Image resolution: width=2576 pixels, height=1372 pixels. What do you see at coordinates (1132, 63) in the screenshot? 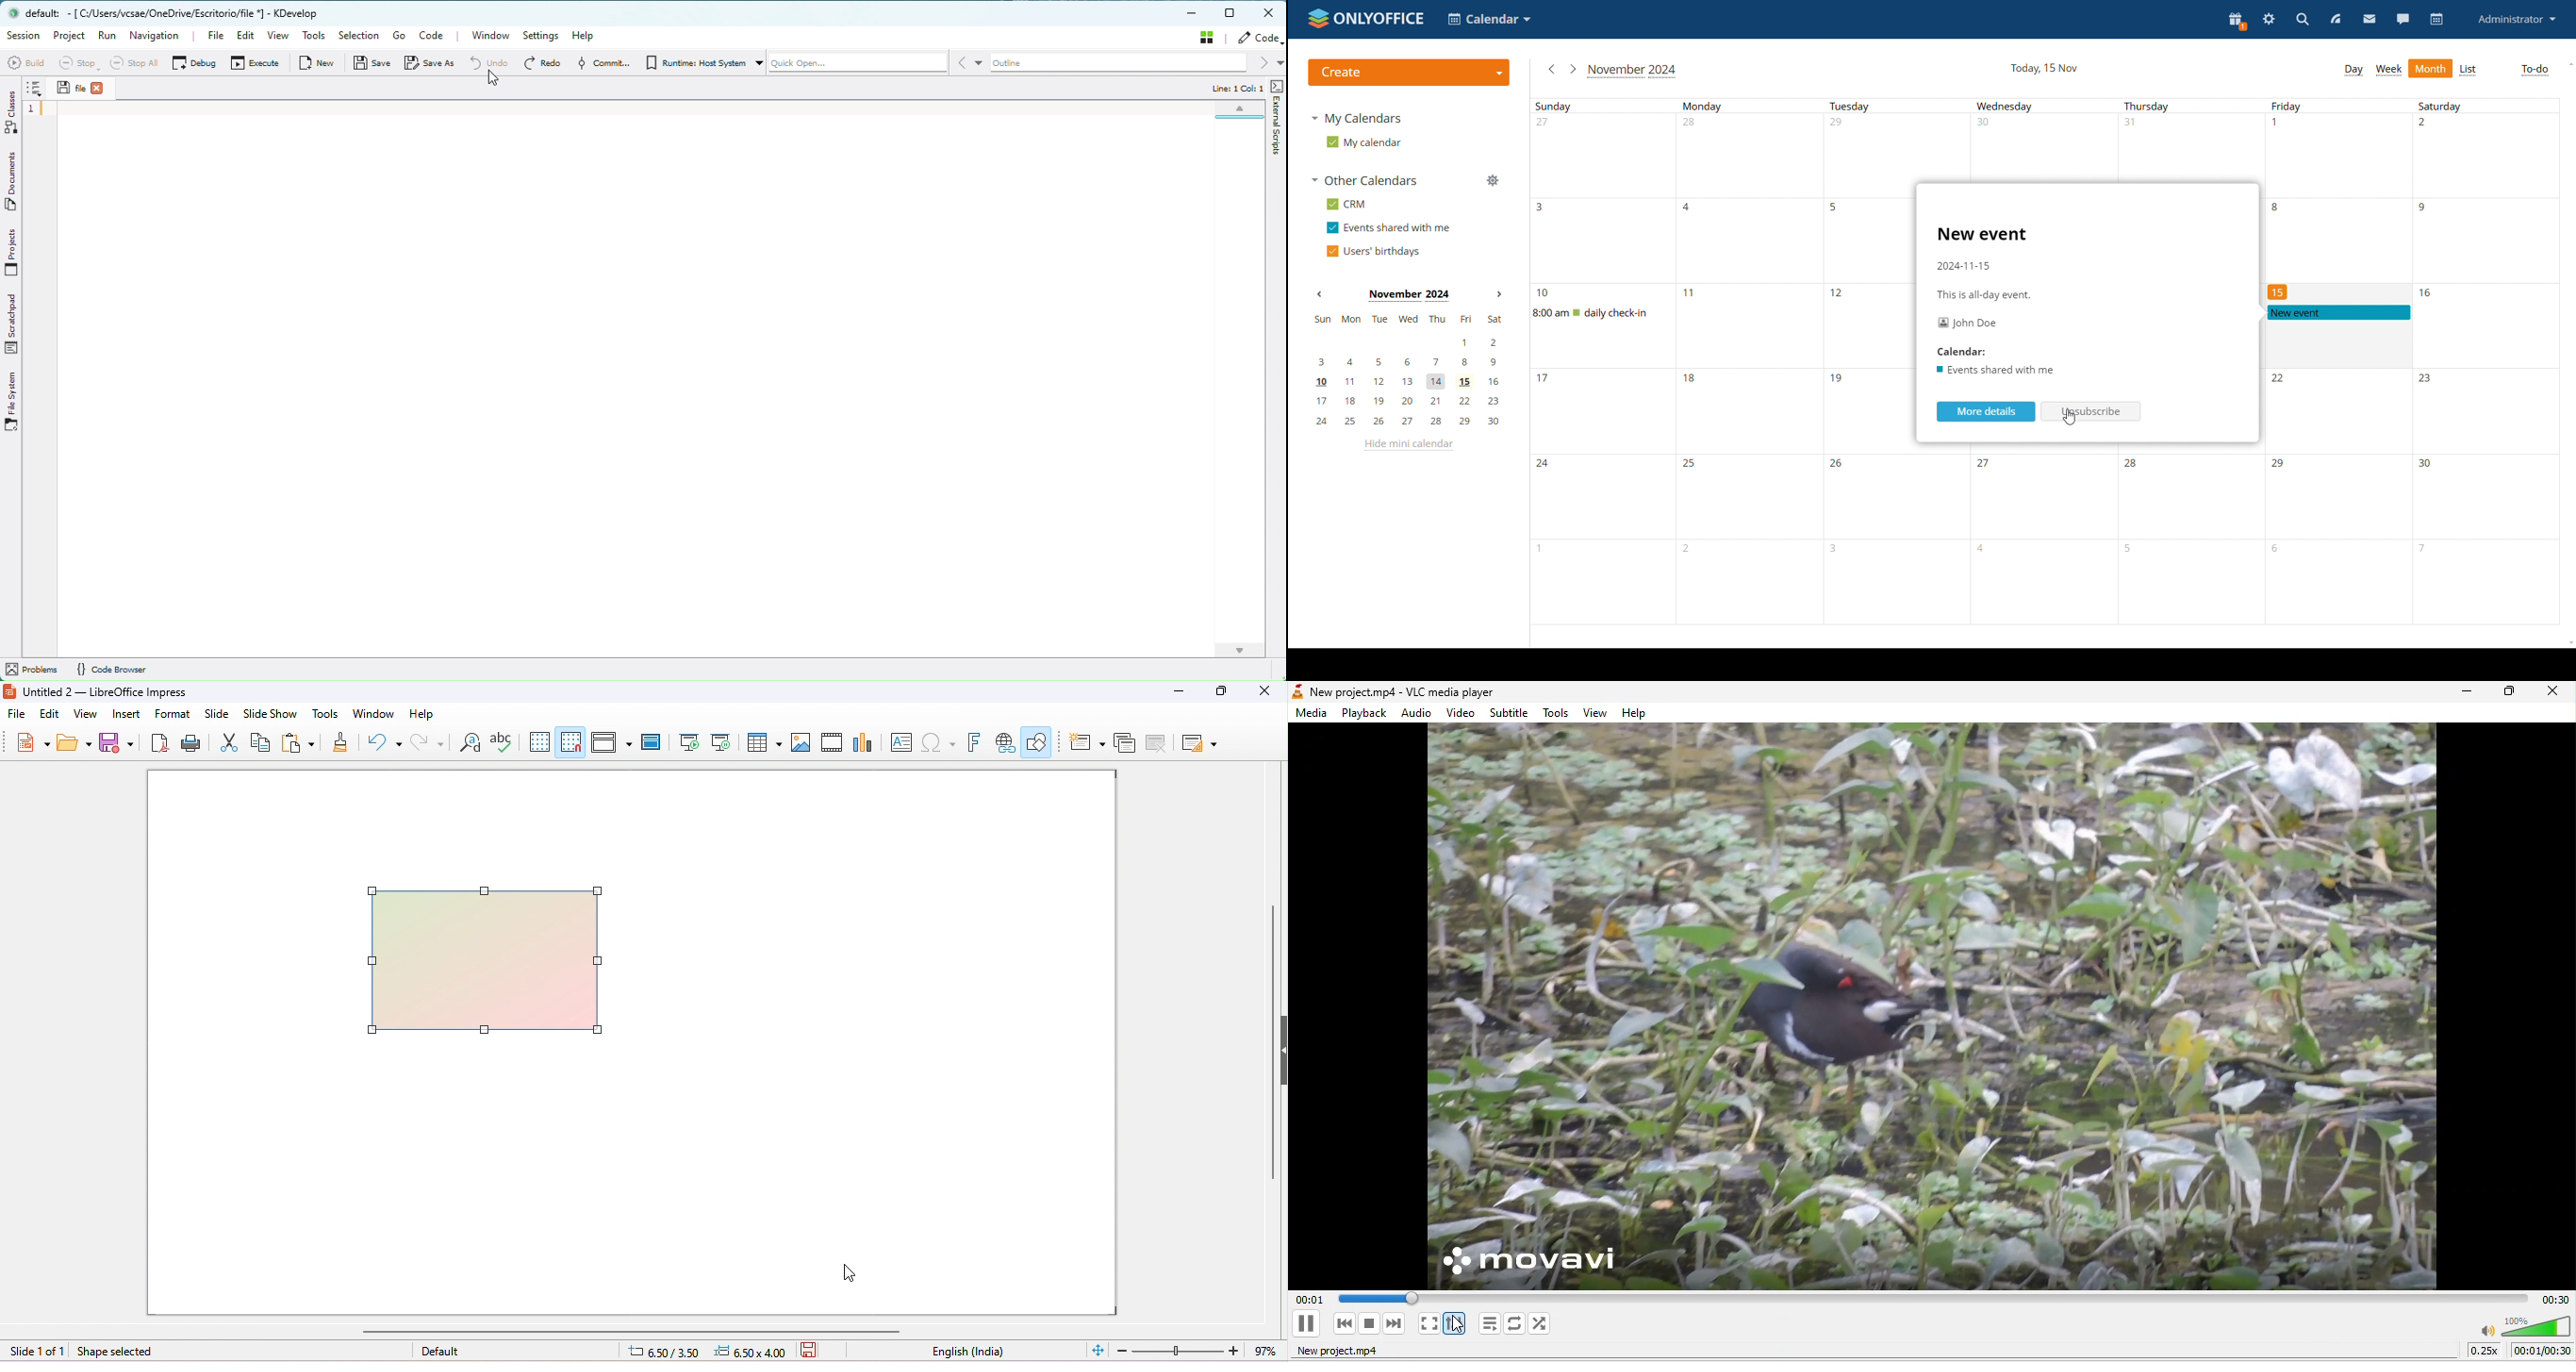
I see `Outline` at bounding box center [1132, 63].